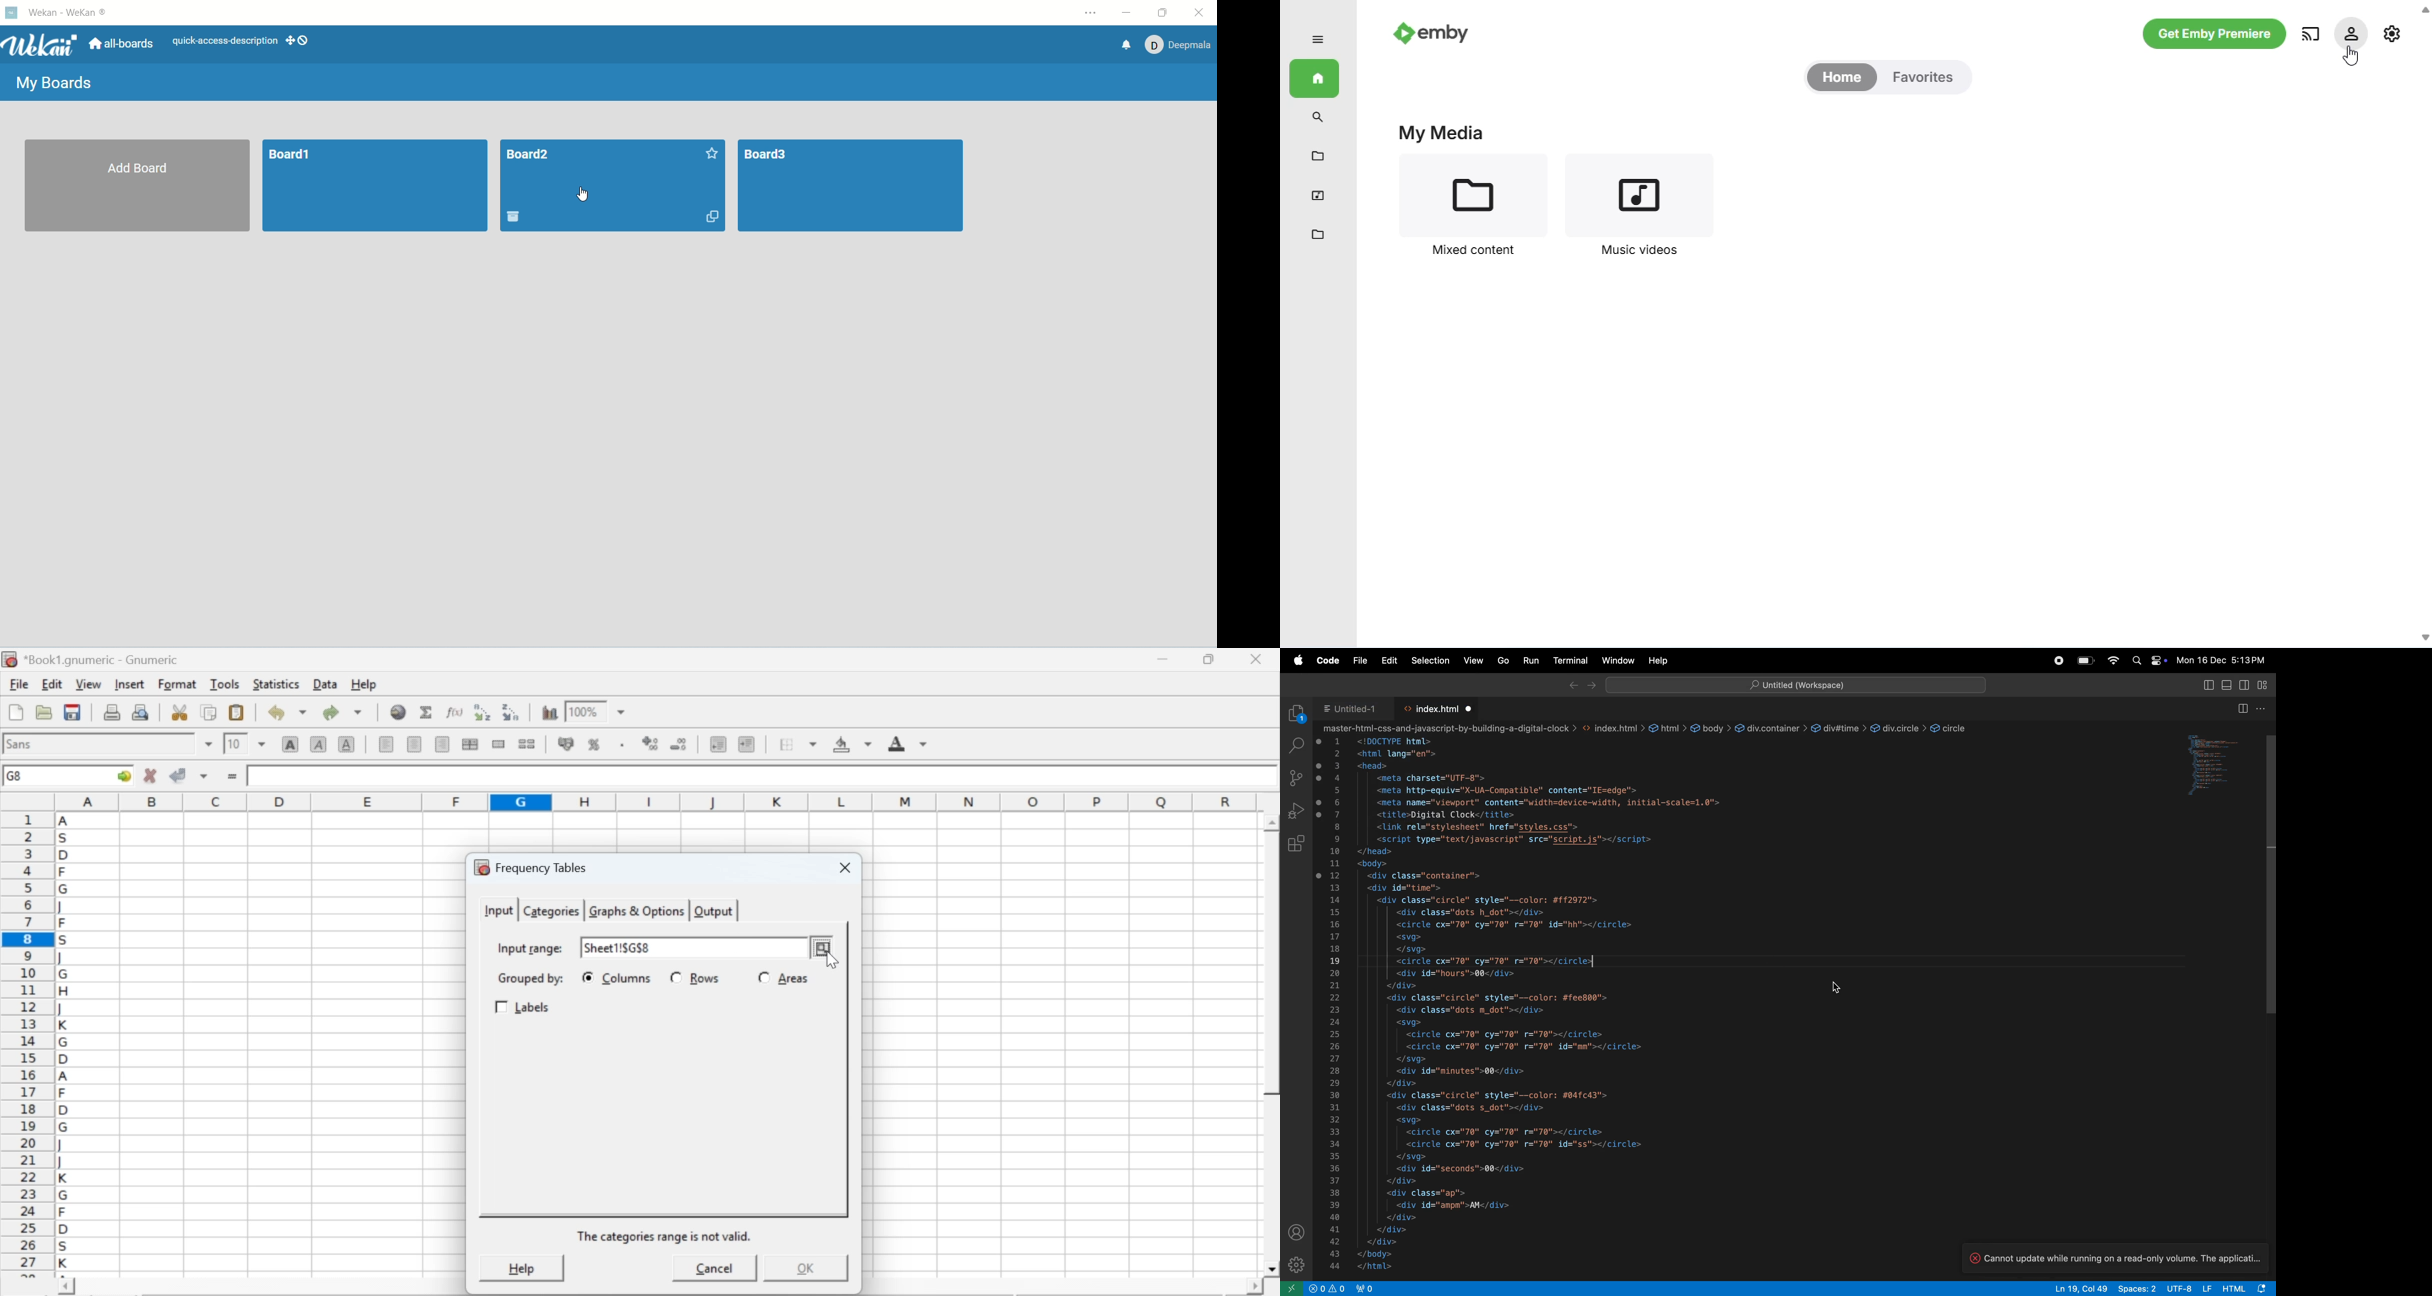 The image size is (2436, 1316). Describe the element at coordinates (1296, 1233) in the screenshot. I see `profile` at that location.